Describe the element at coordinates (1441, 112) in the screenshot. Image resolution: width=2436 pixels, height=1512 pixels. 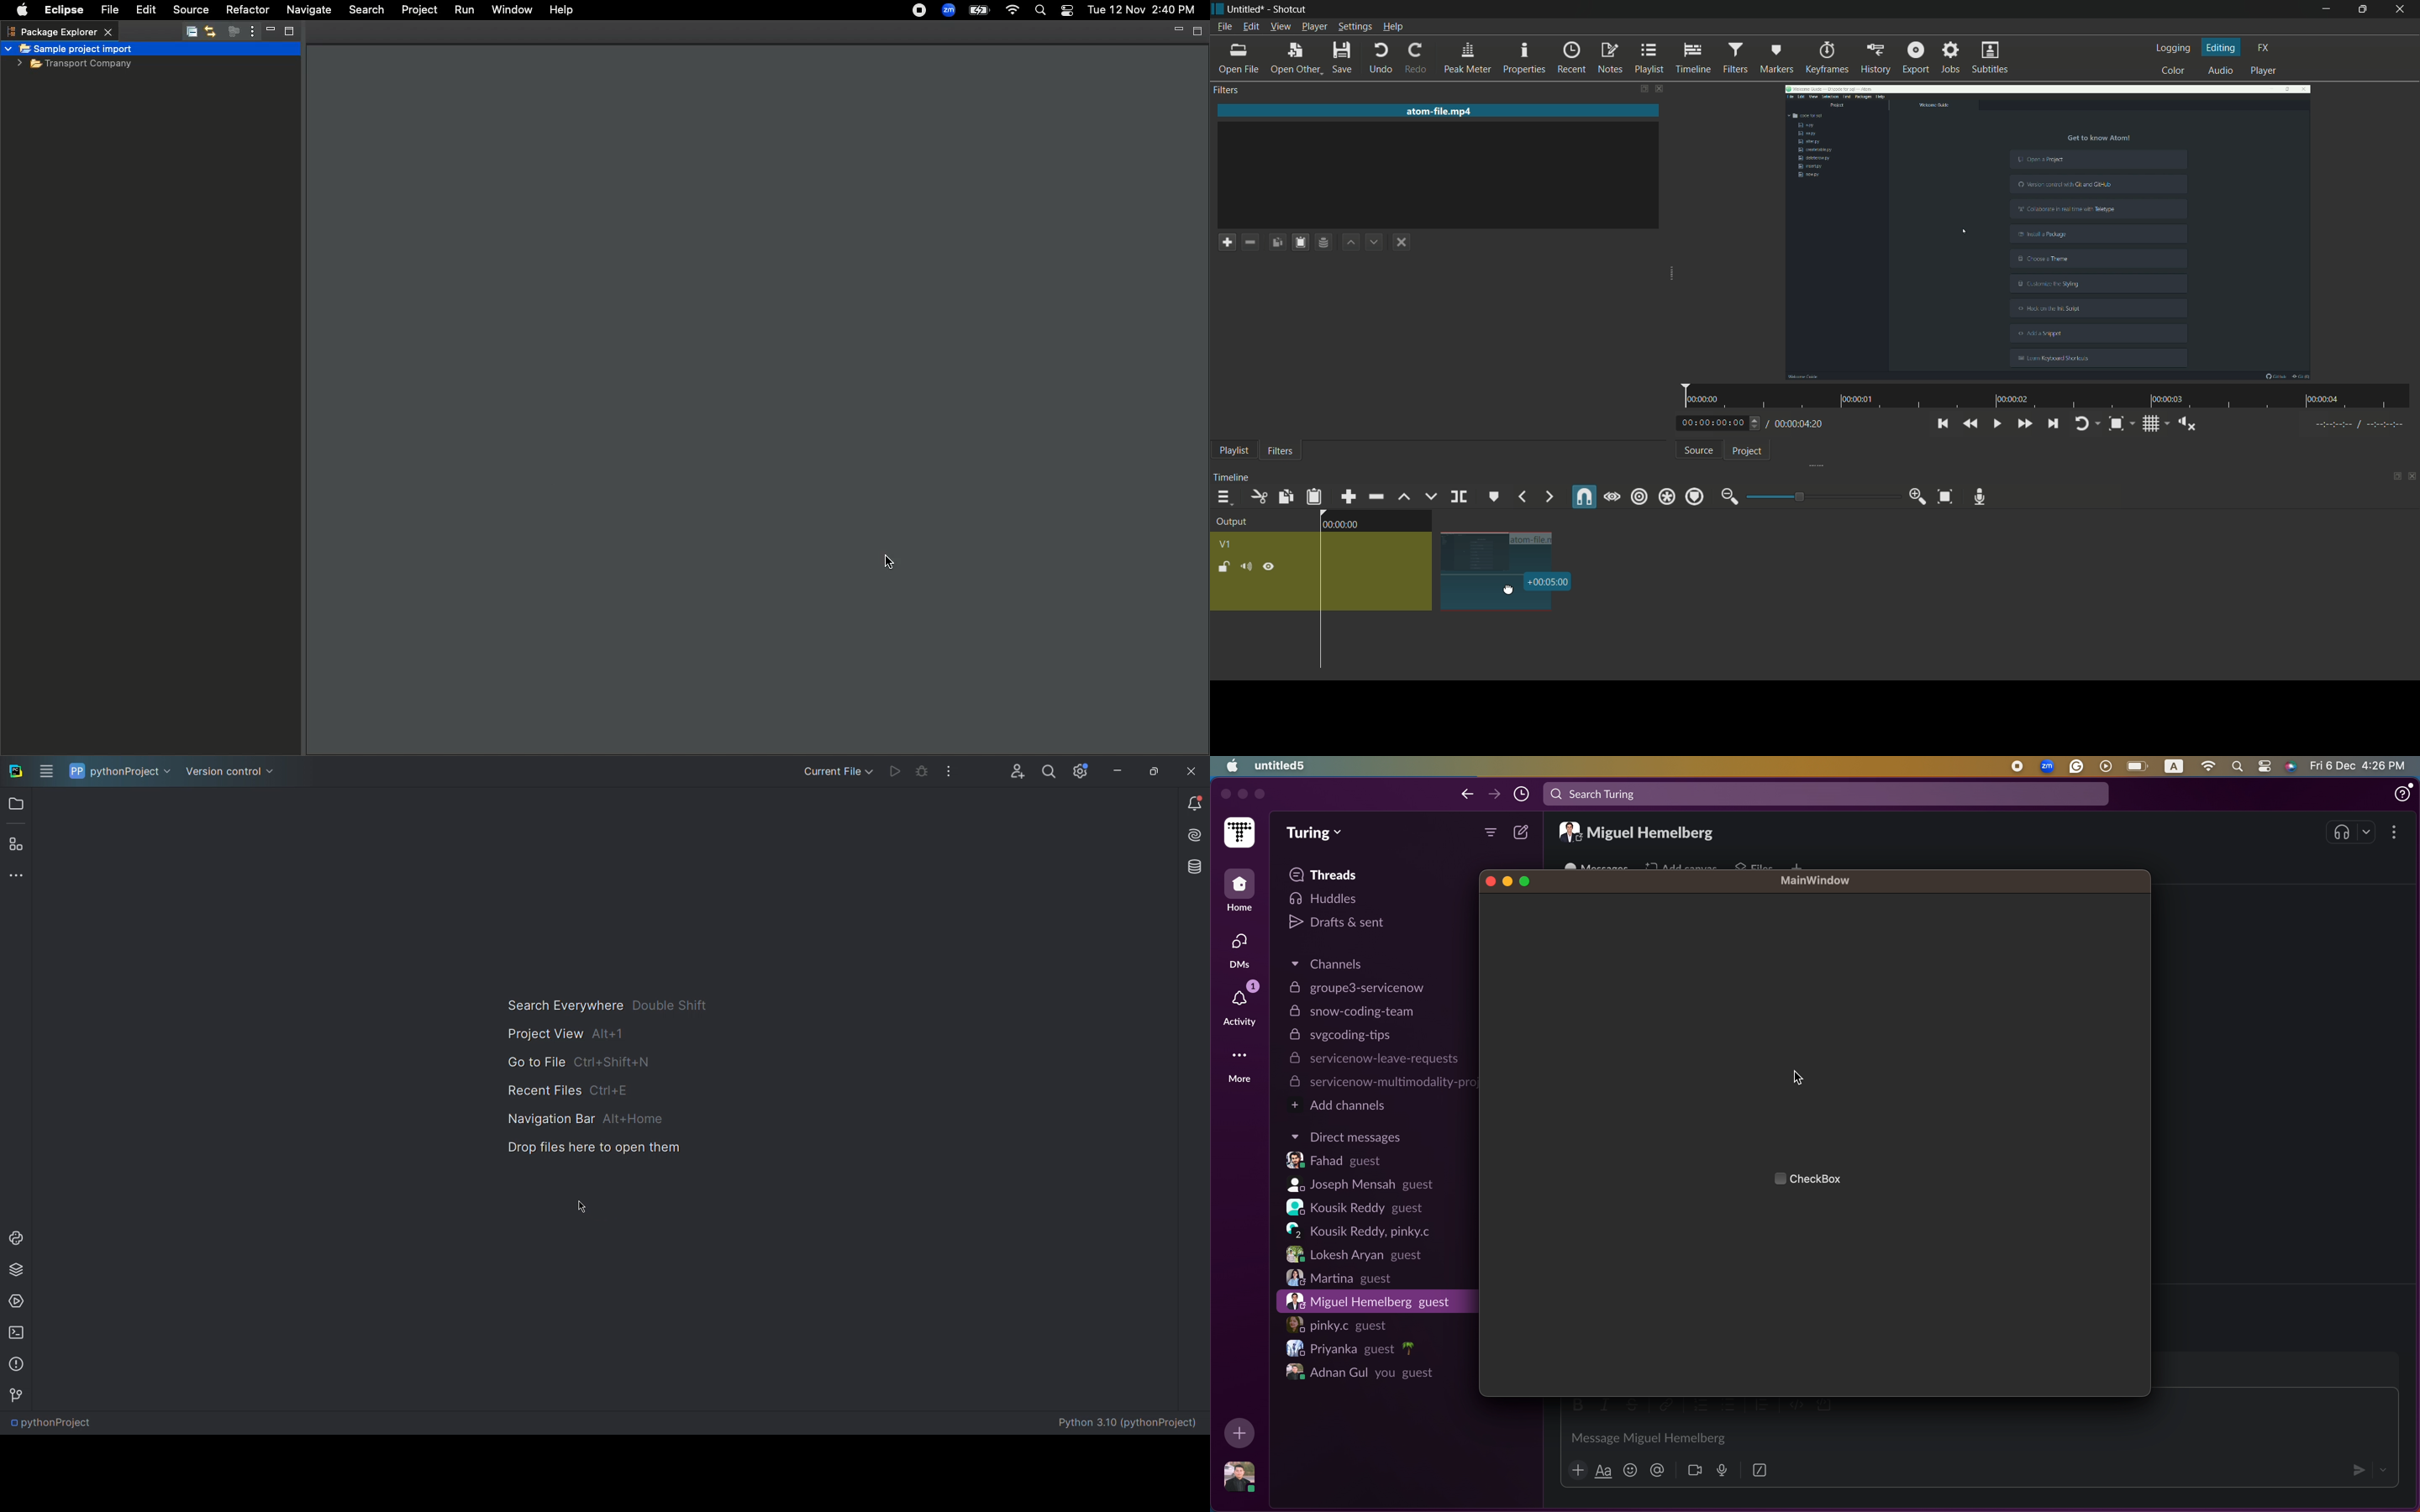
I see `file name` at that location.